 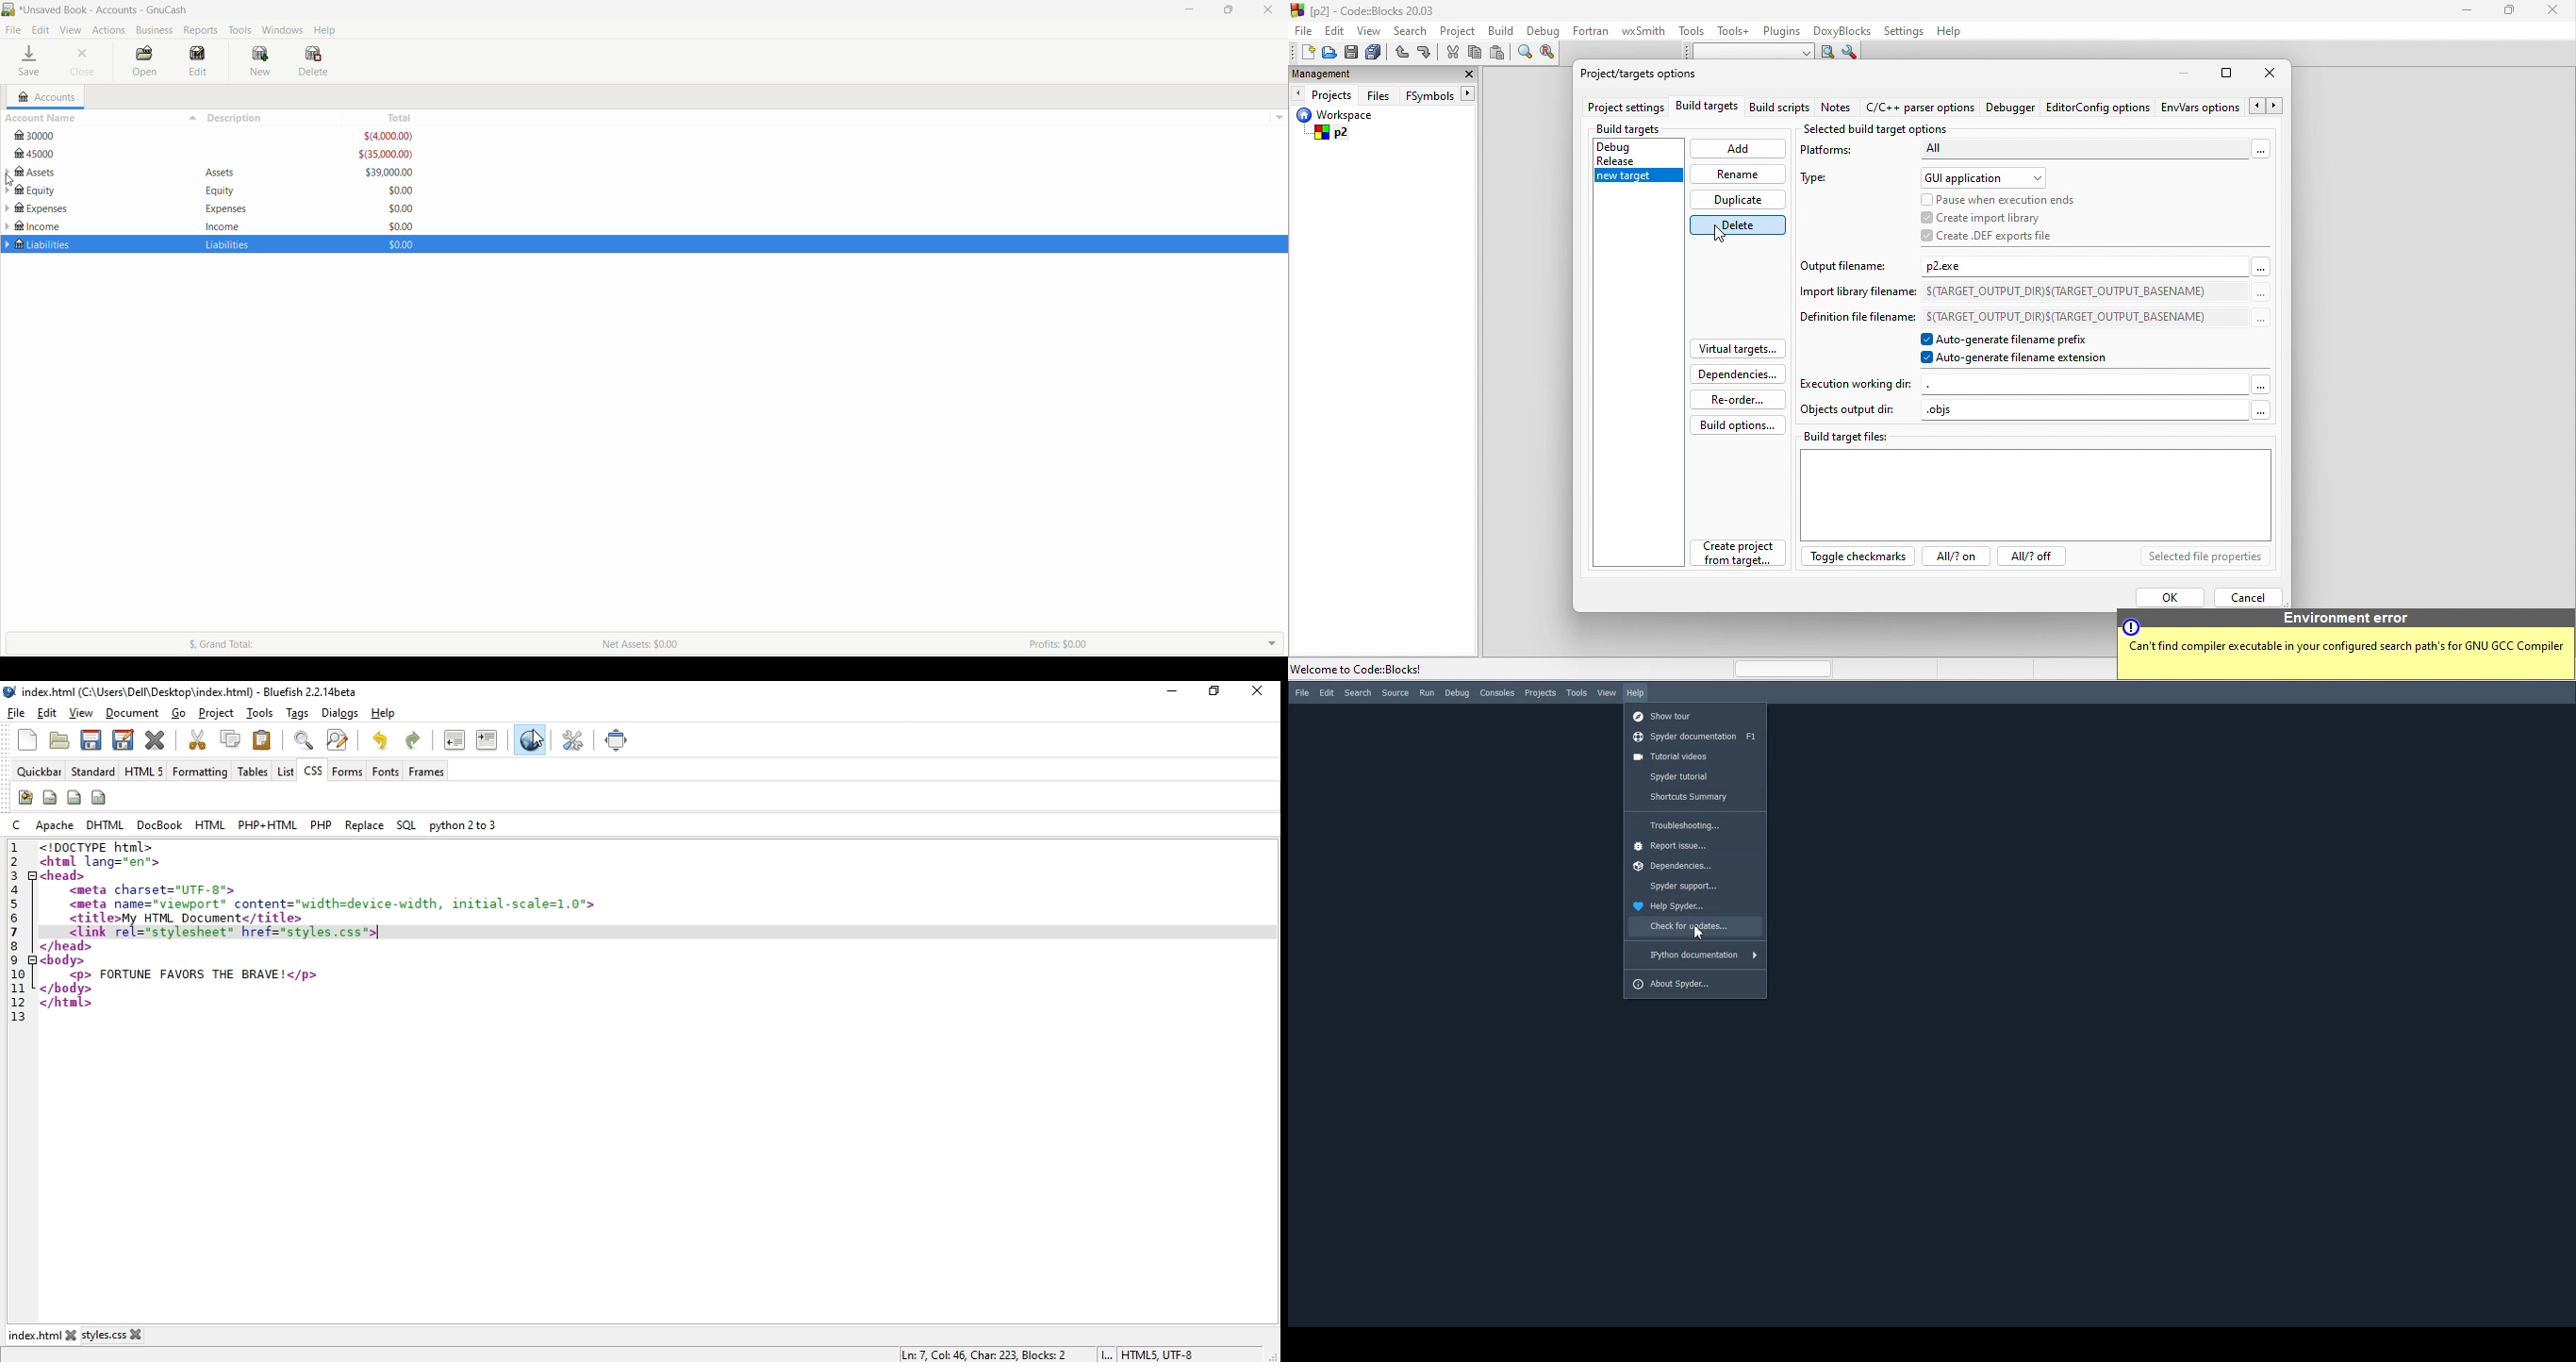 I want to click on Restore Down, so click(x=1229, y=9).